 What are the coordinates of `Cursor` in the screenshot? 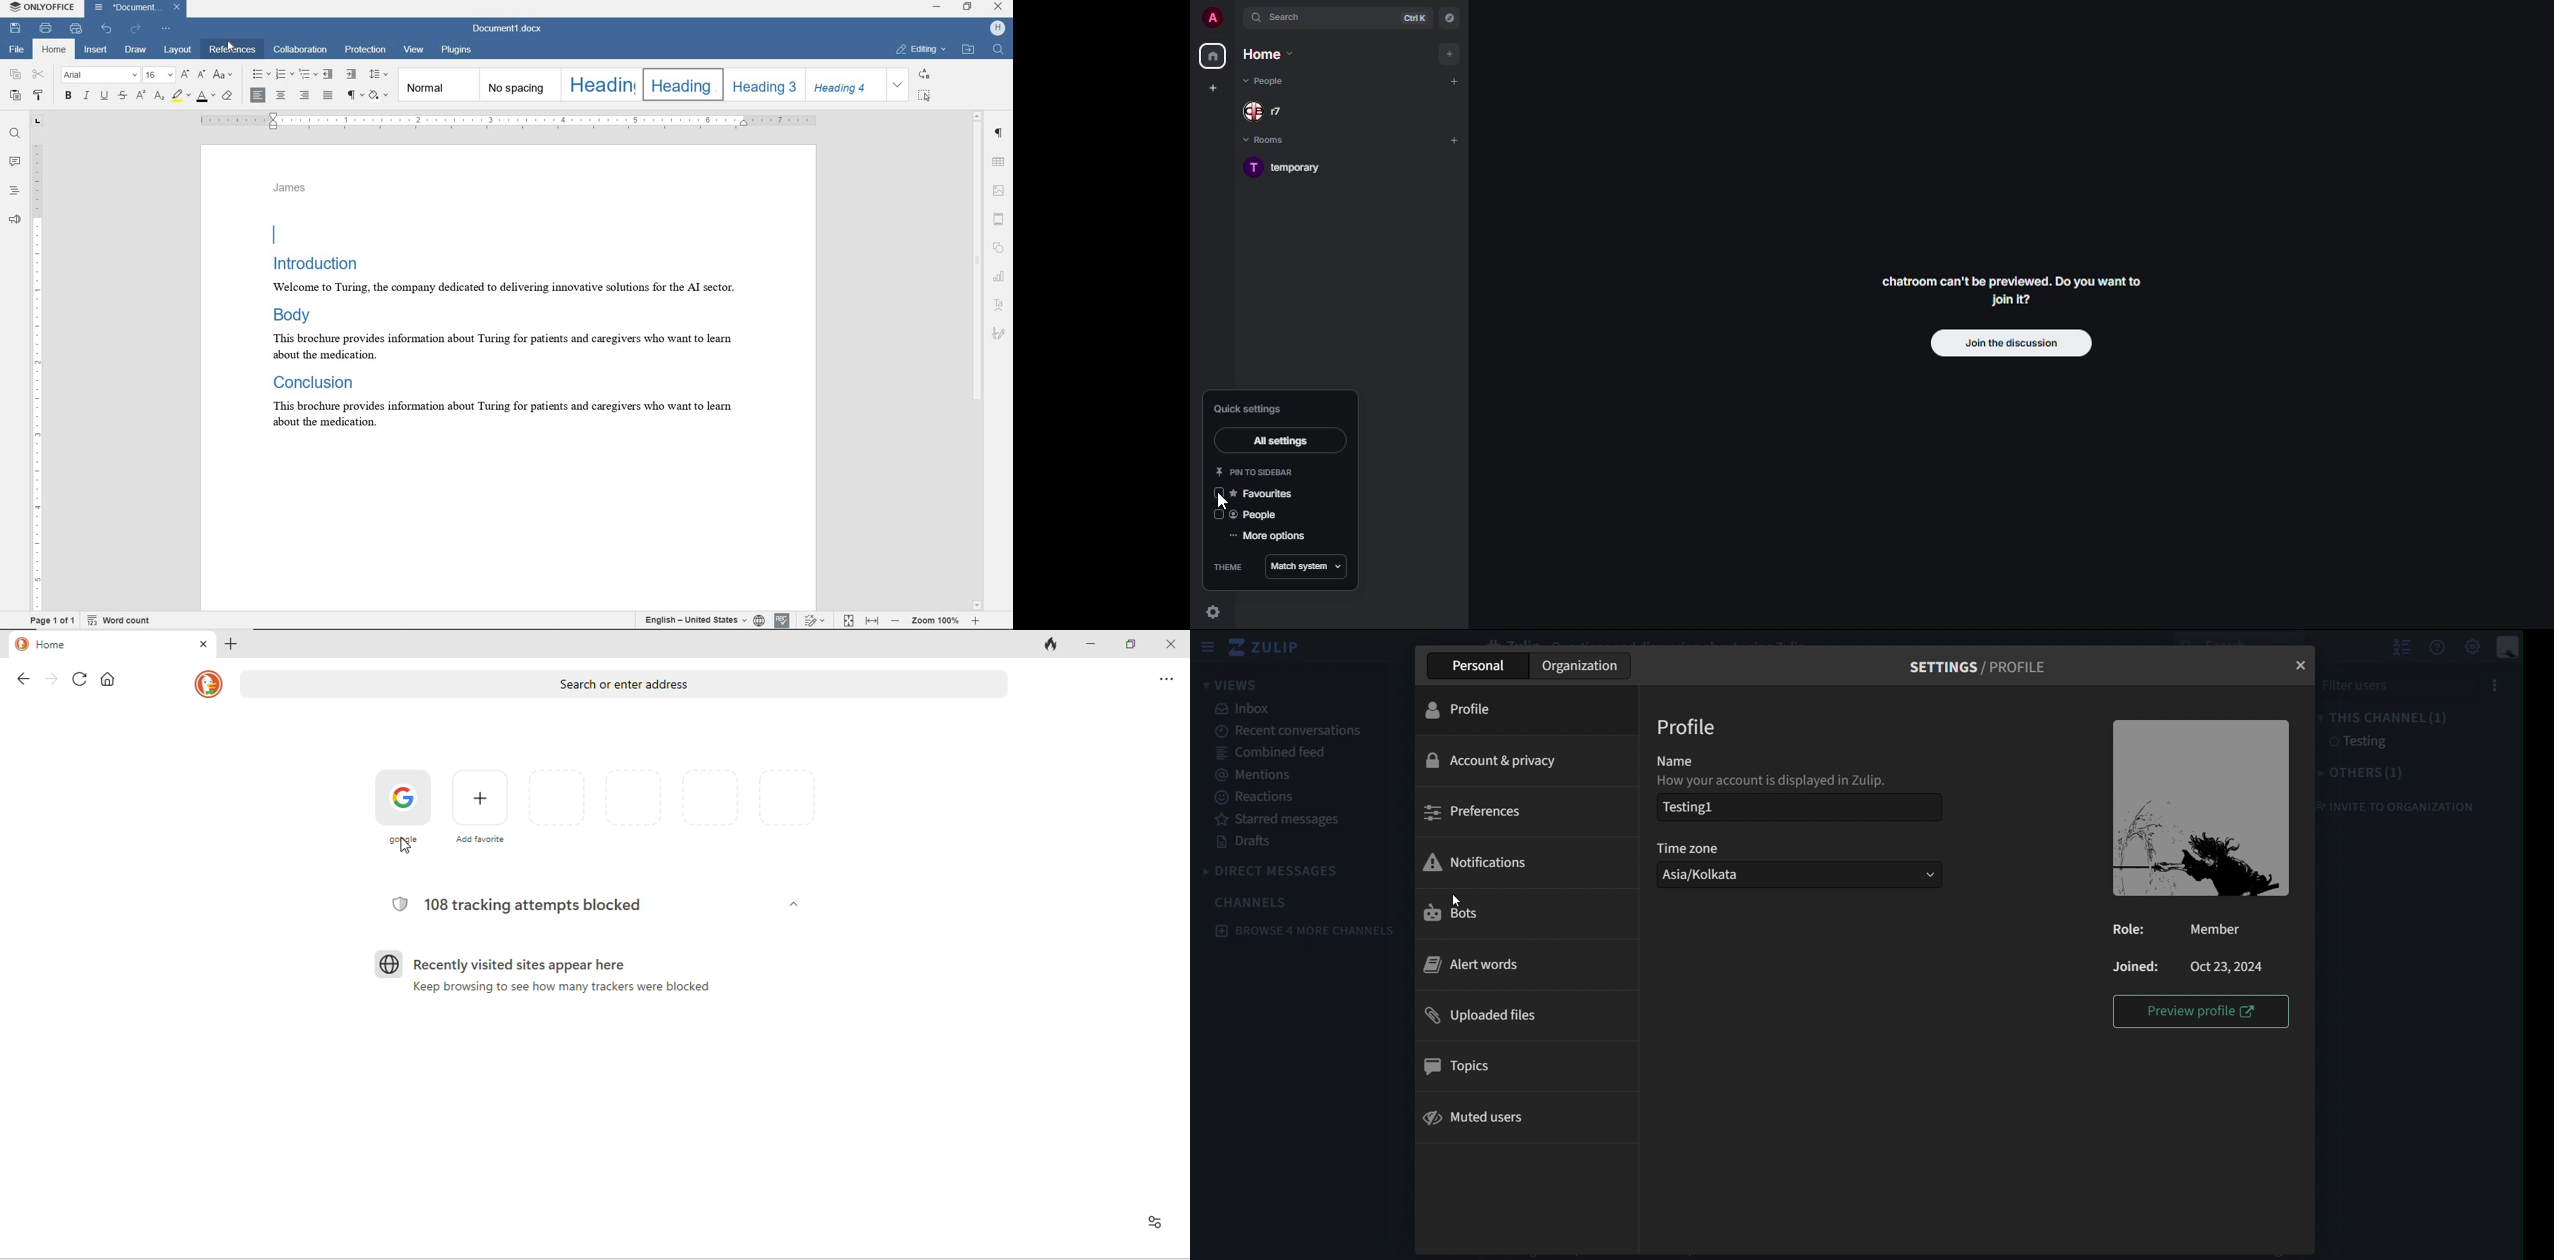 It's located at (231, 46).